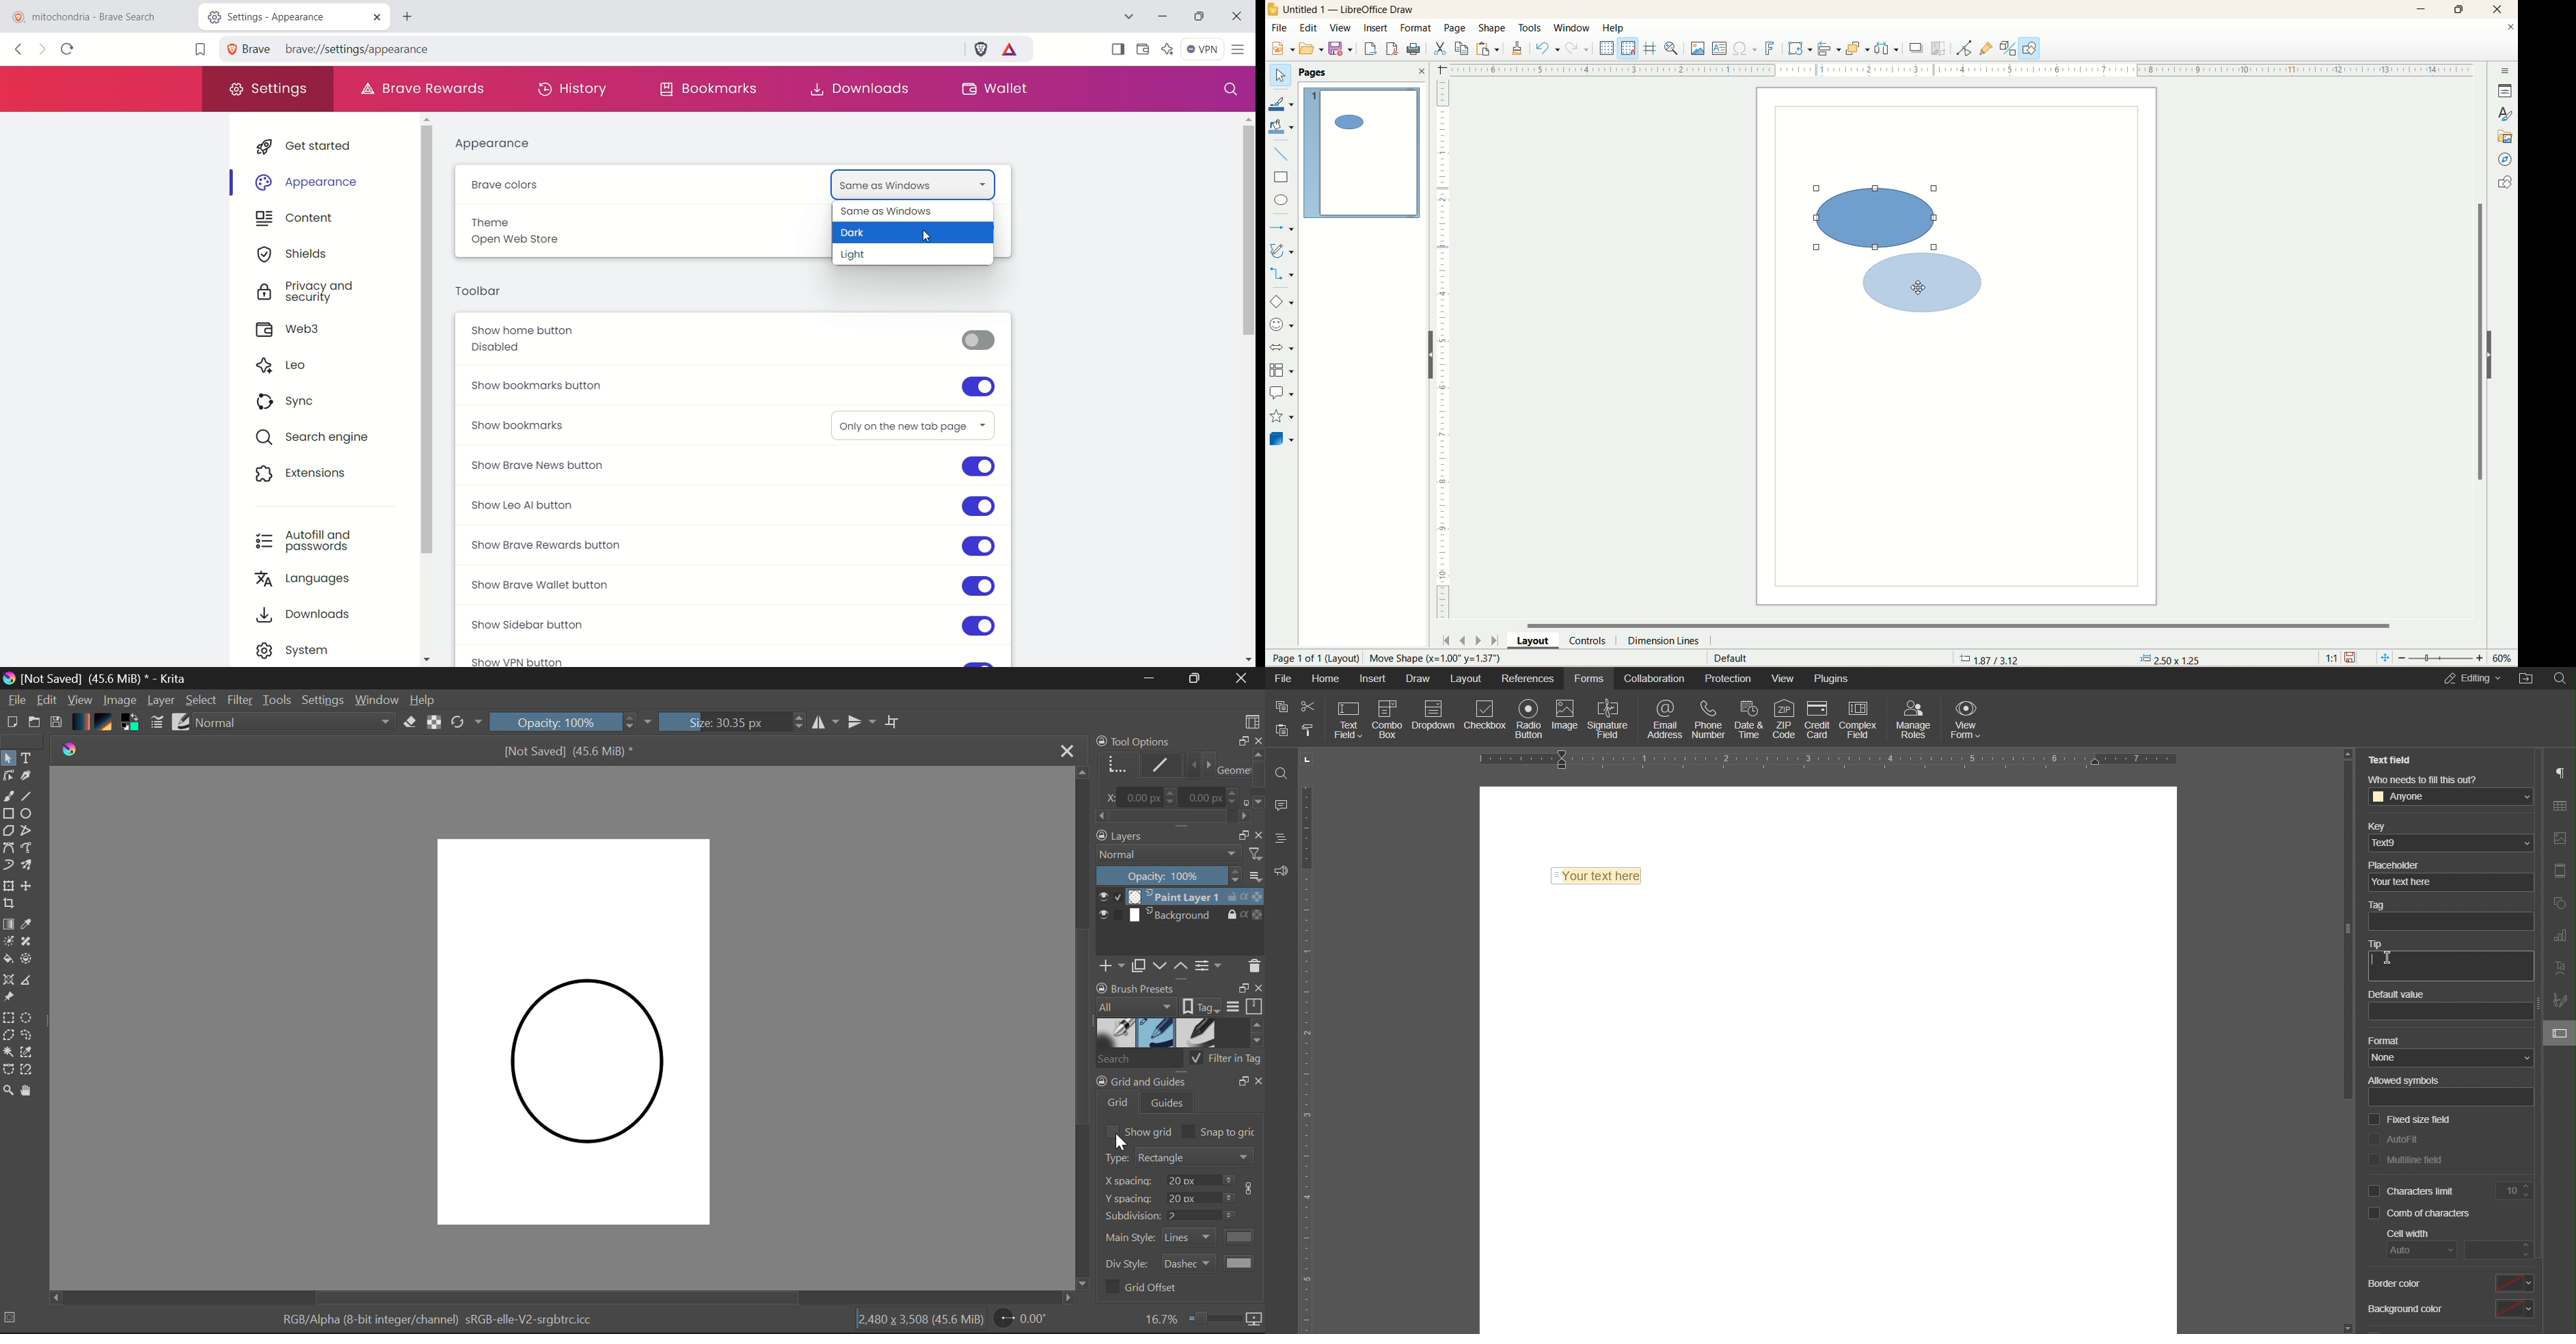  I want to click on hide, so click(1425, 354).